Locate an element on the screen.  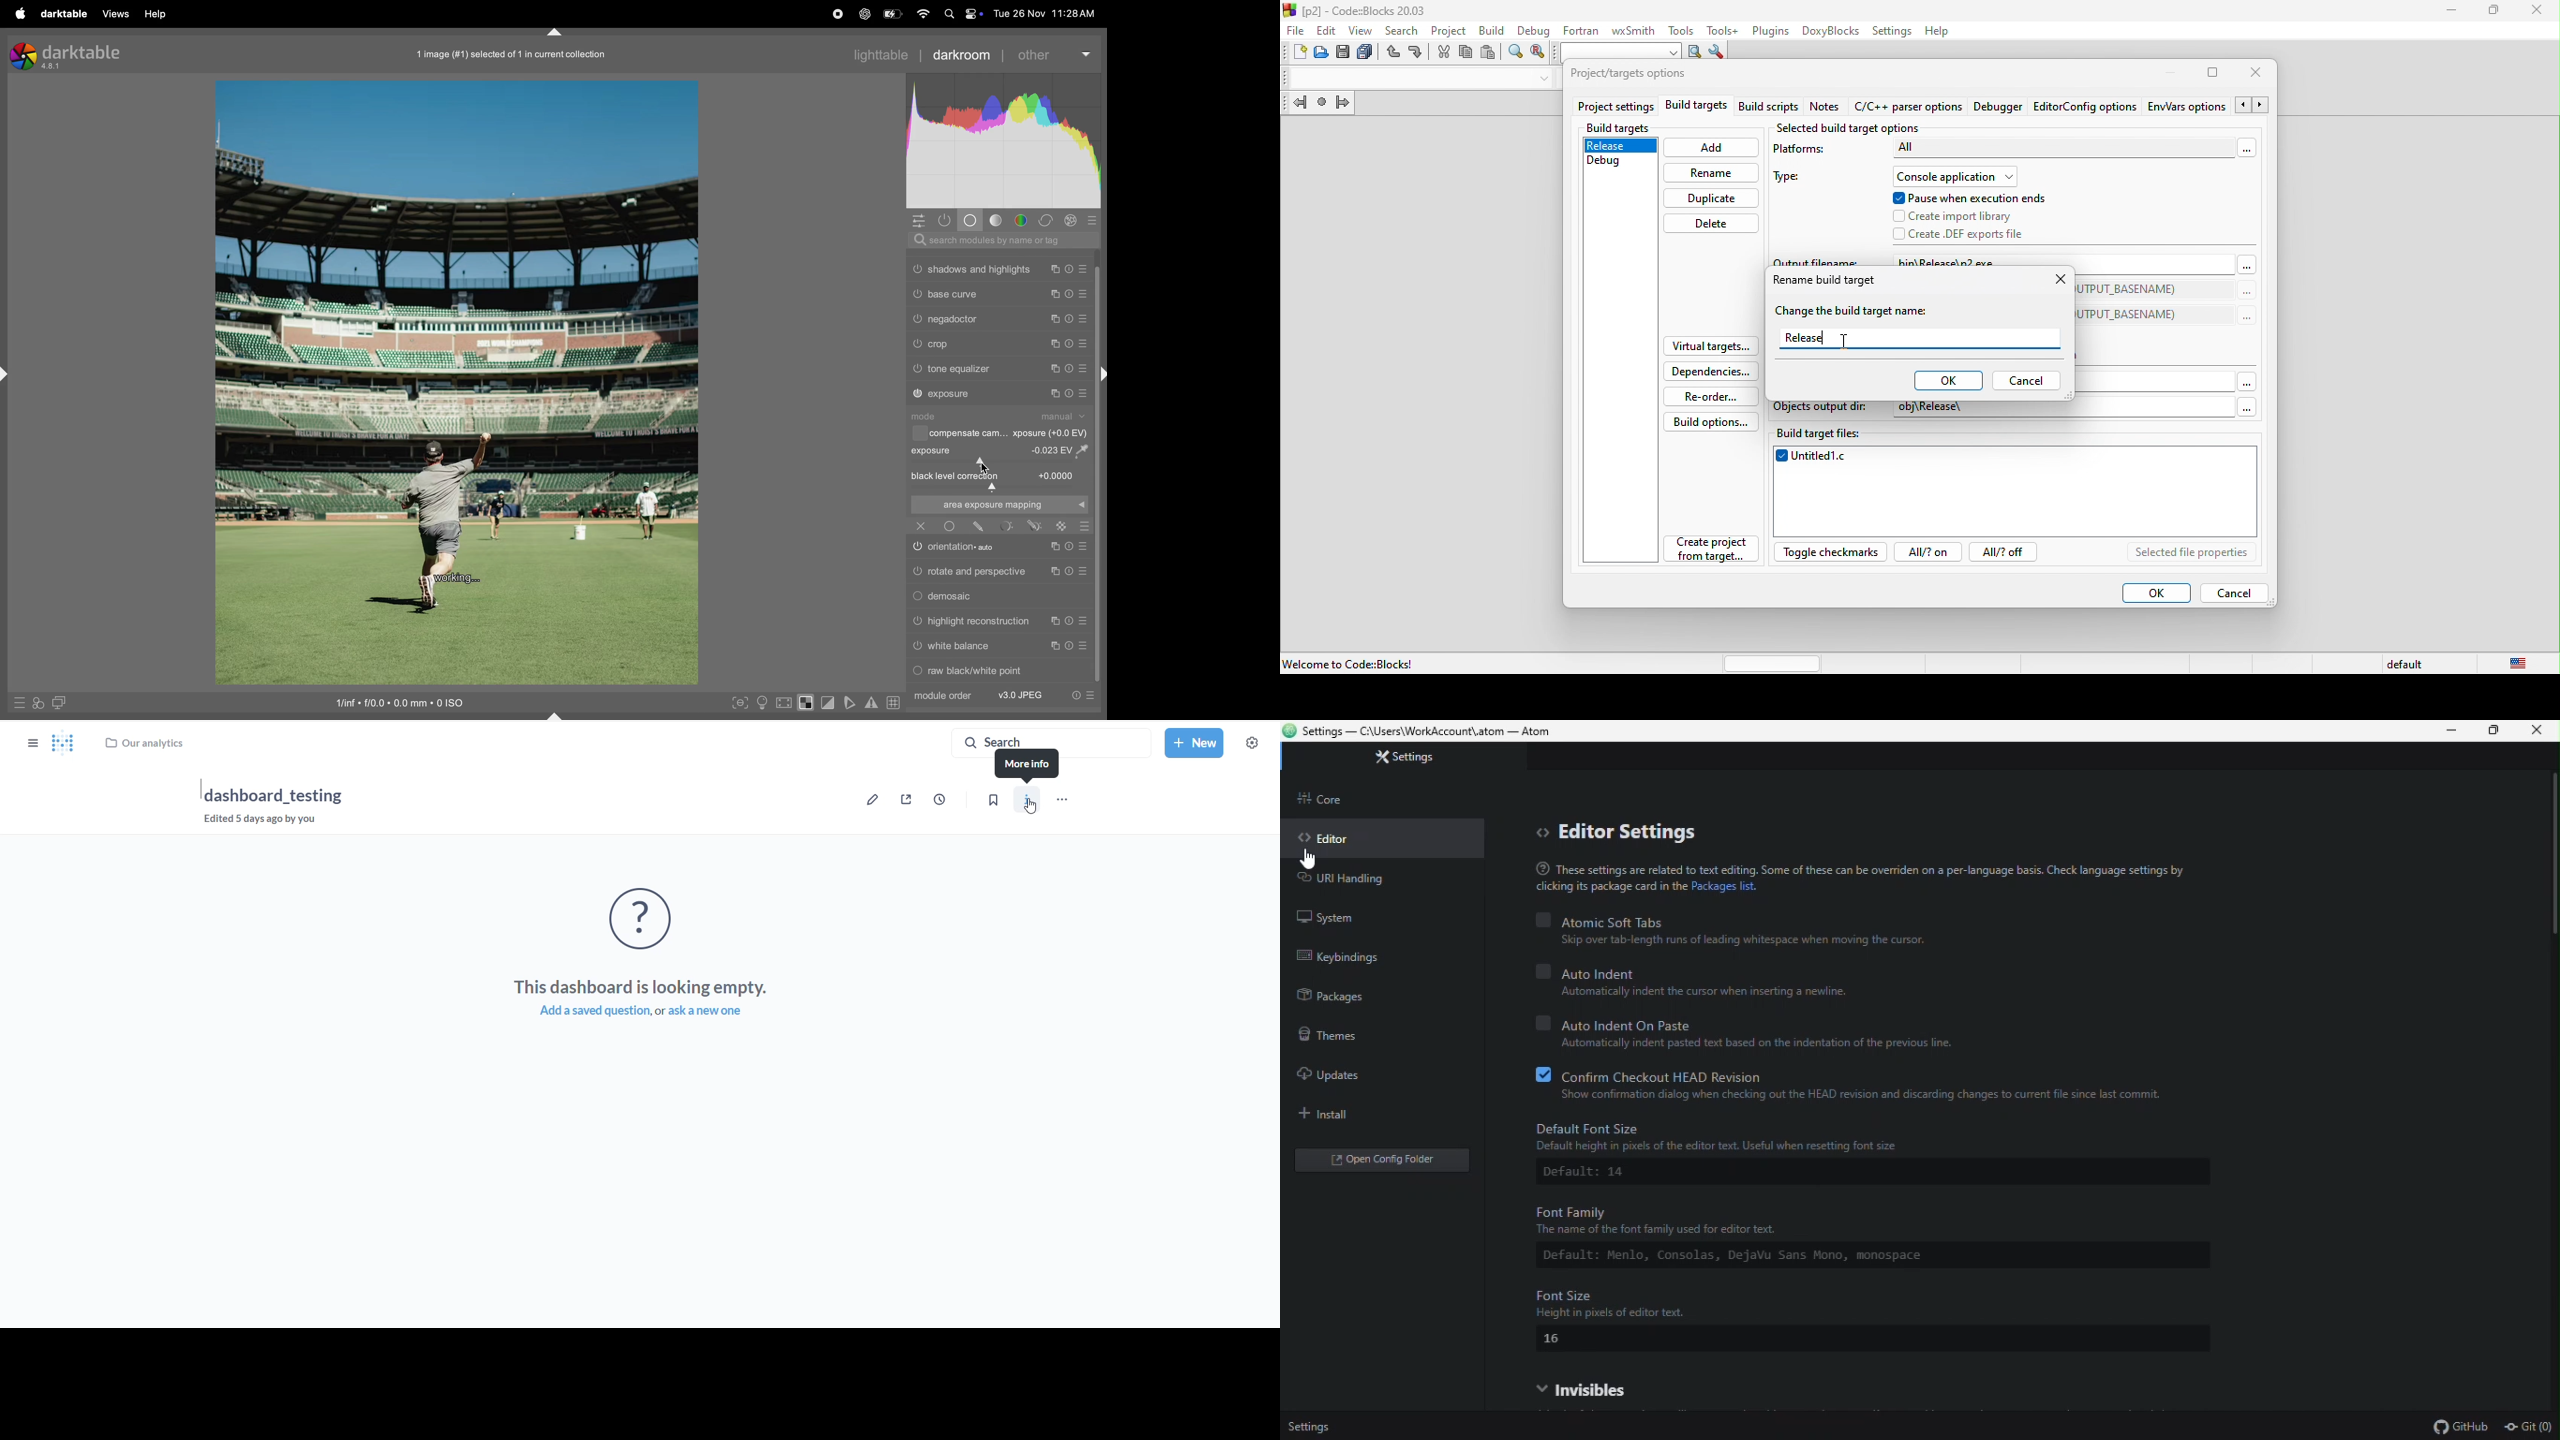
Cursor is located at coordinates (1847, 342).